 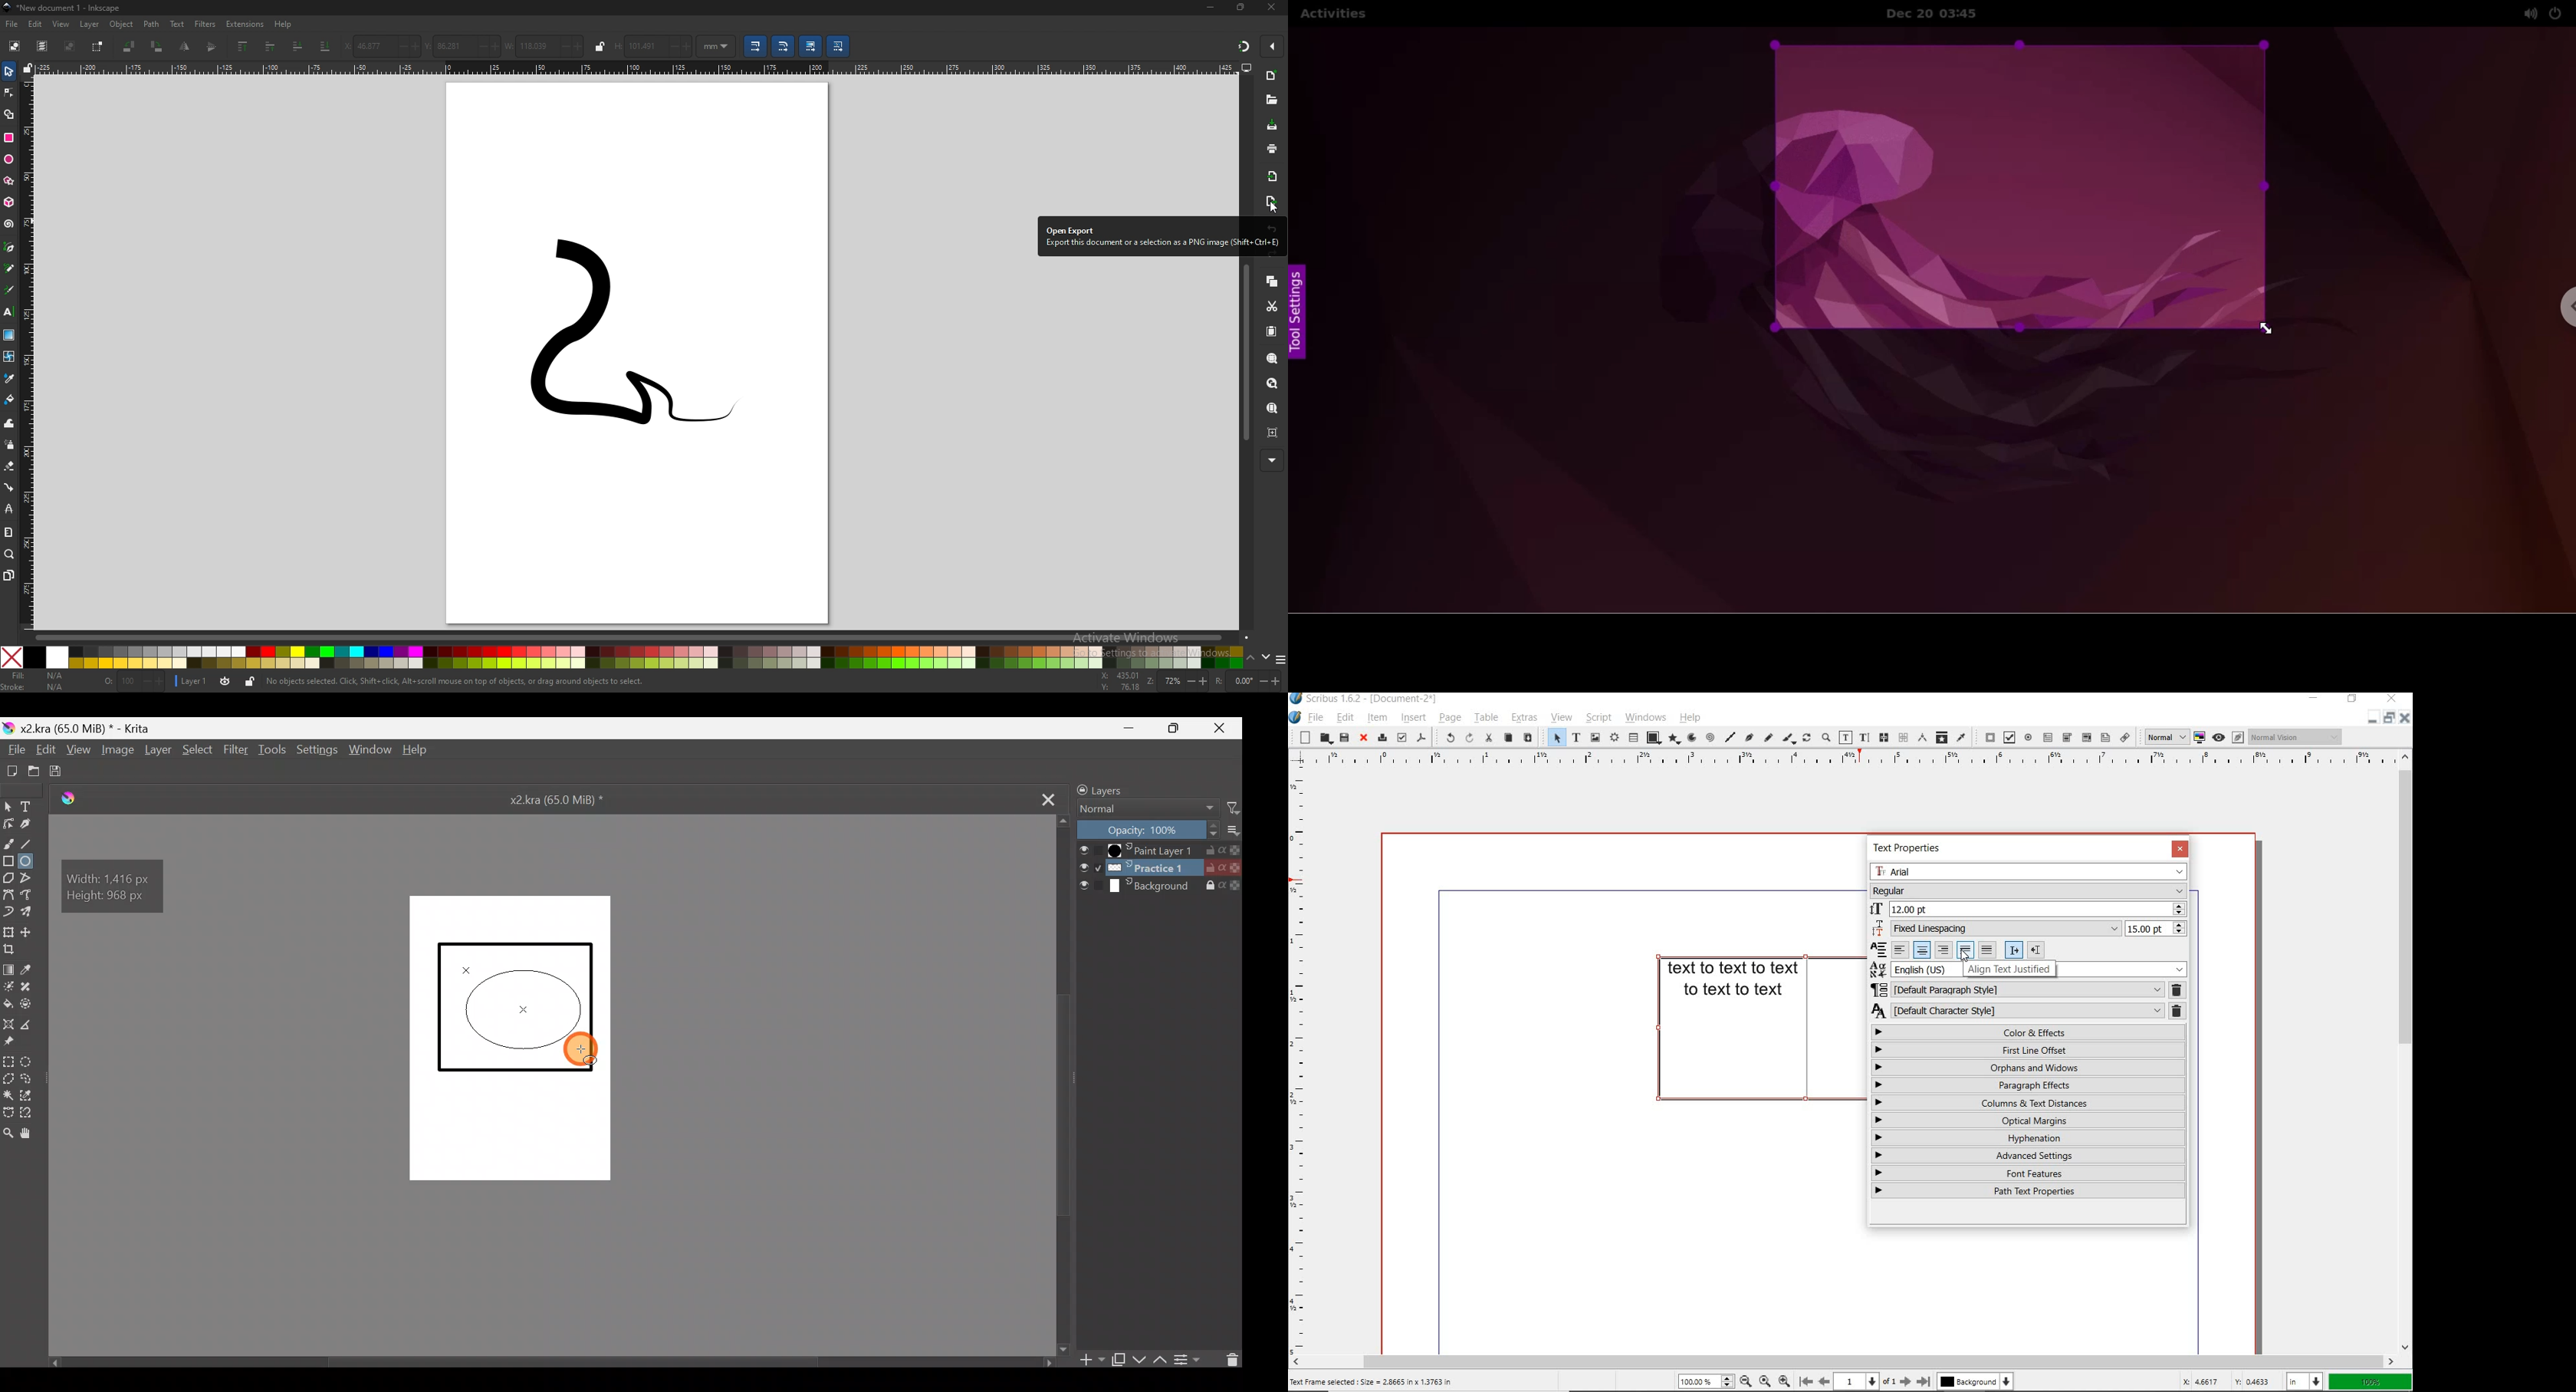 I want to click on extensions, so click(x=246, y=24).